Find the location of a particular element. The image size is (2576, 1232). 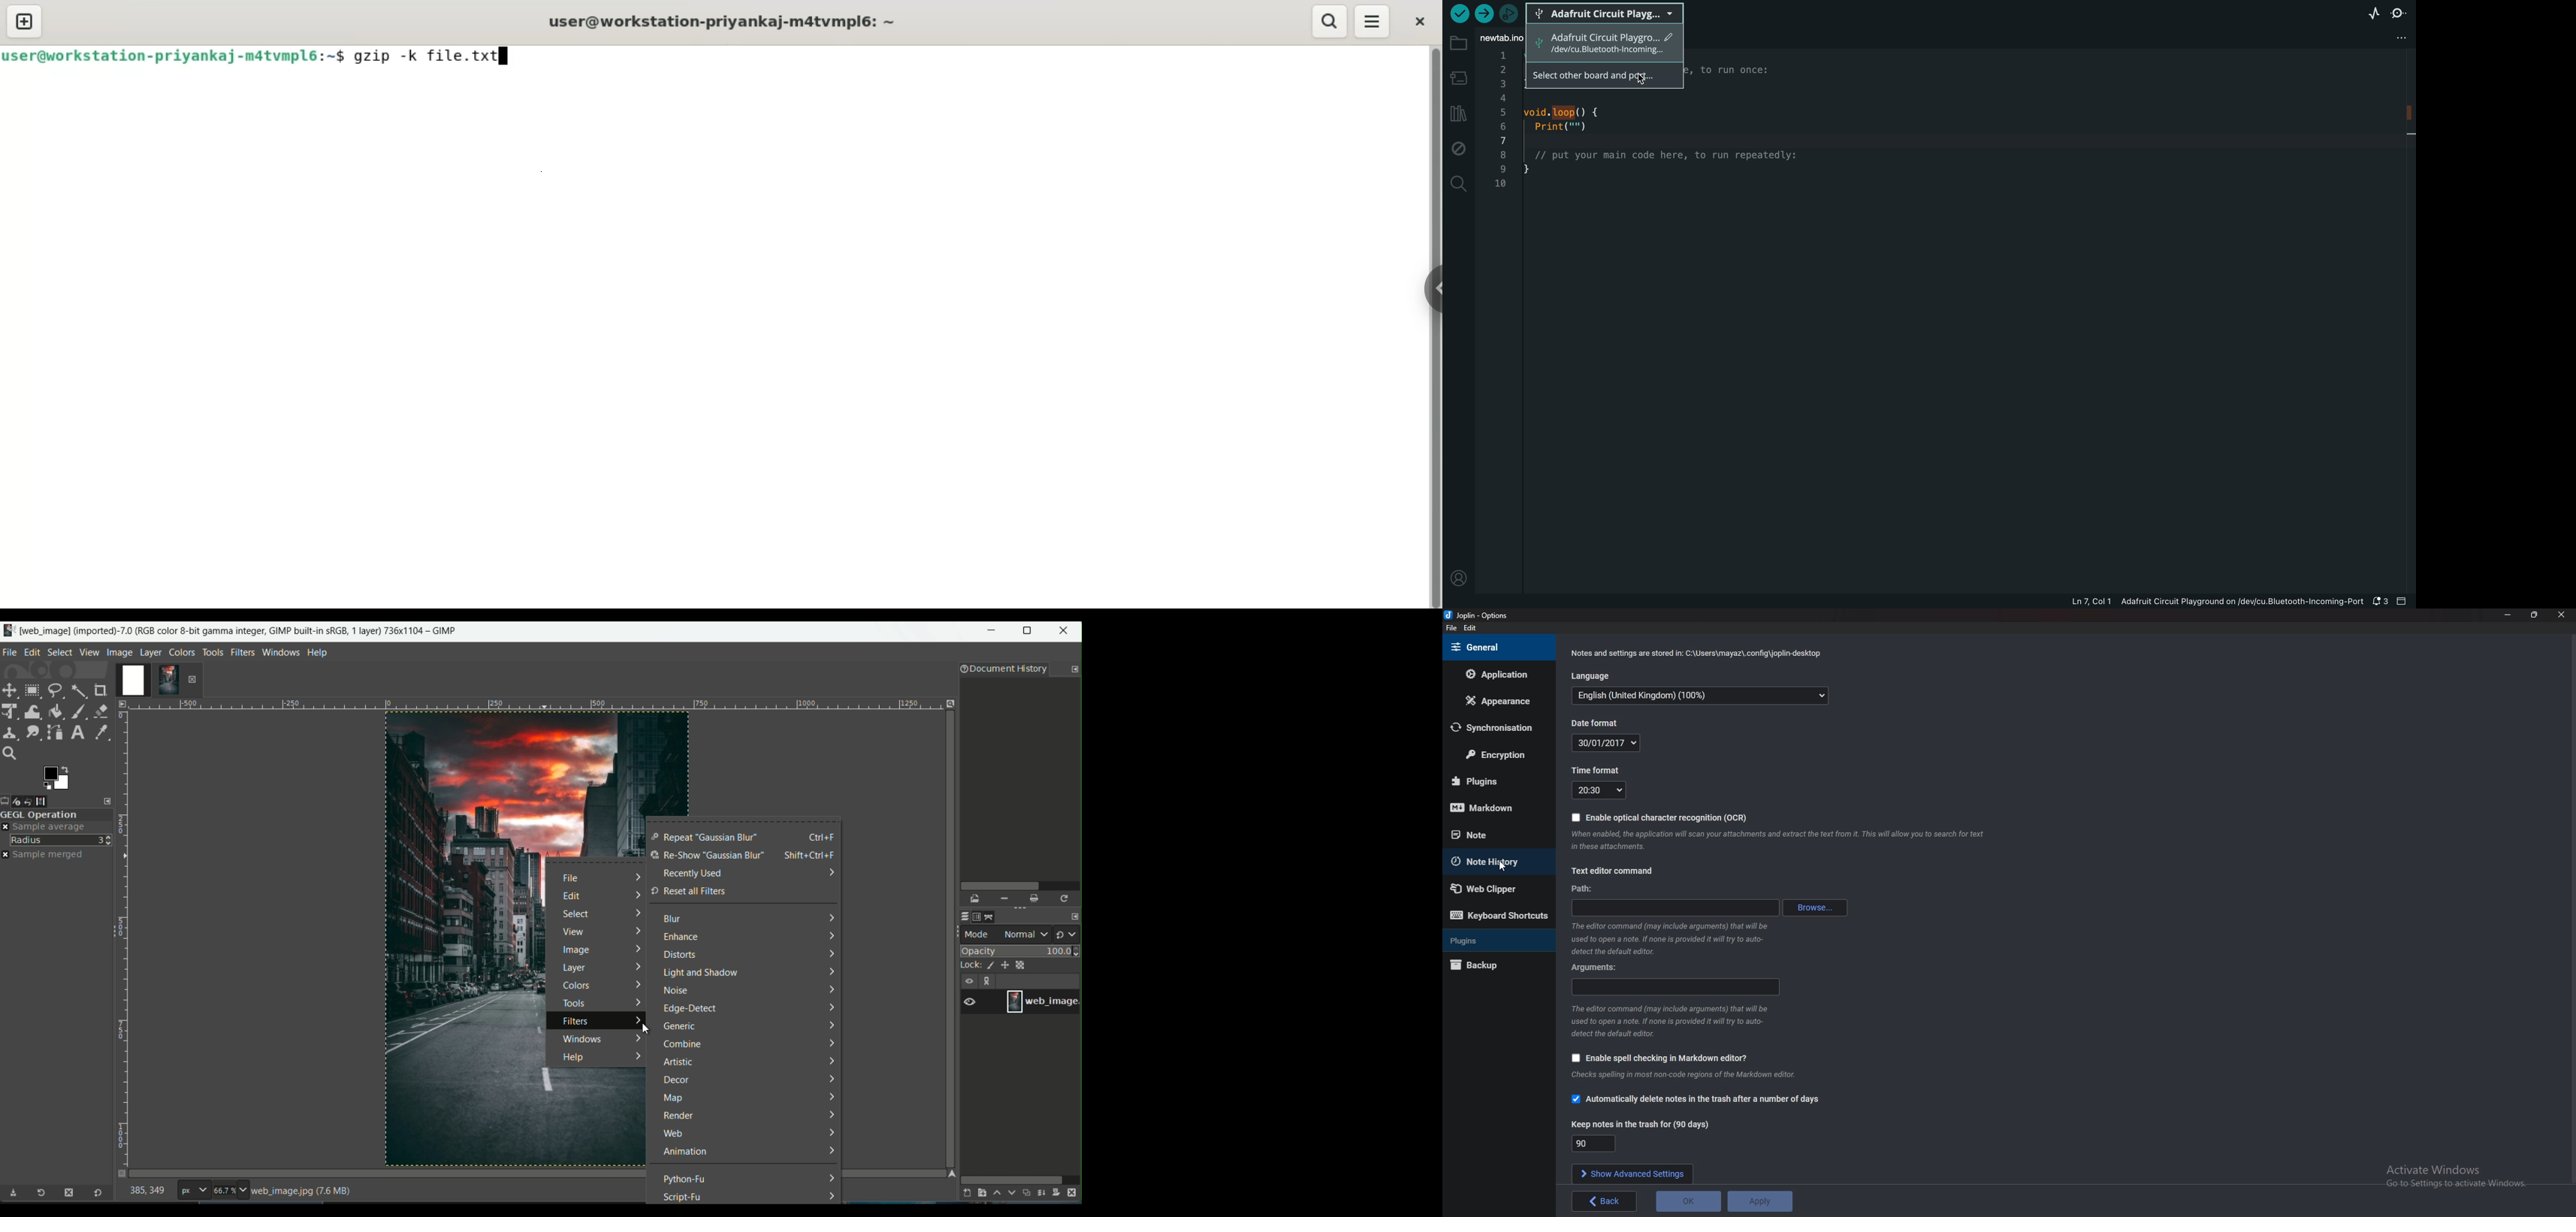

o K is located at coordinates (1689, 1200).